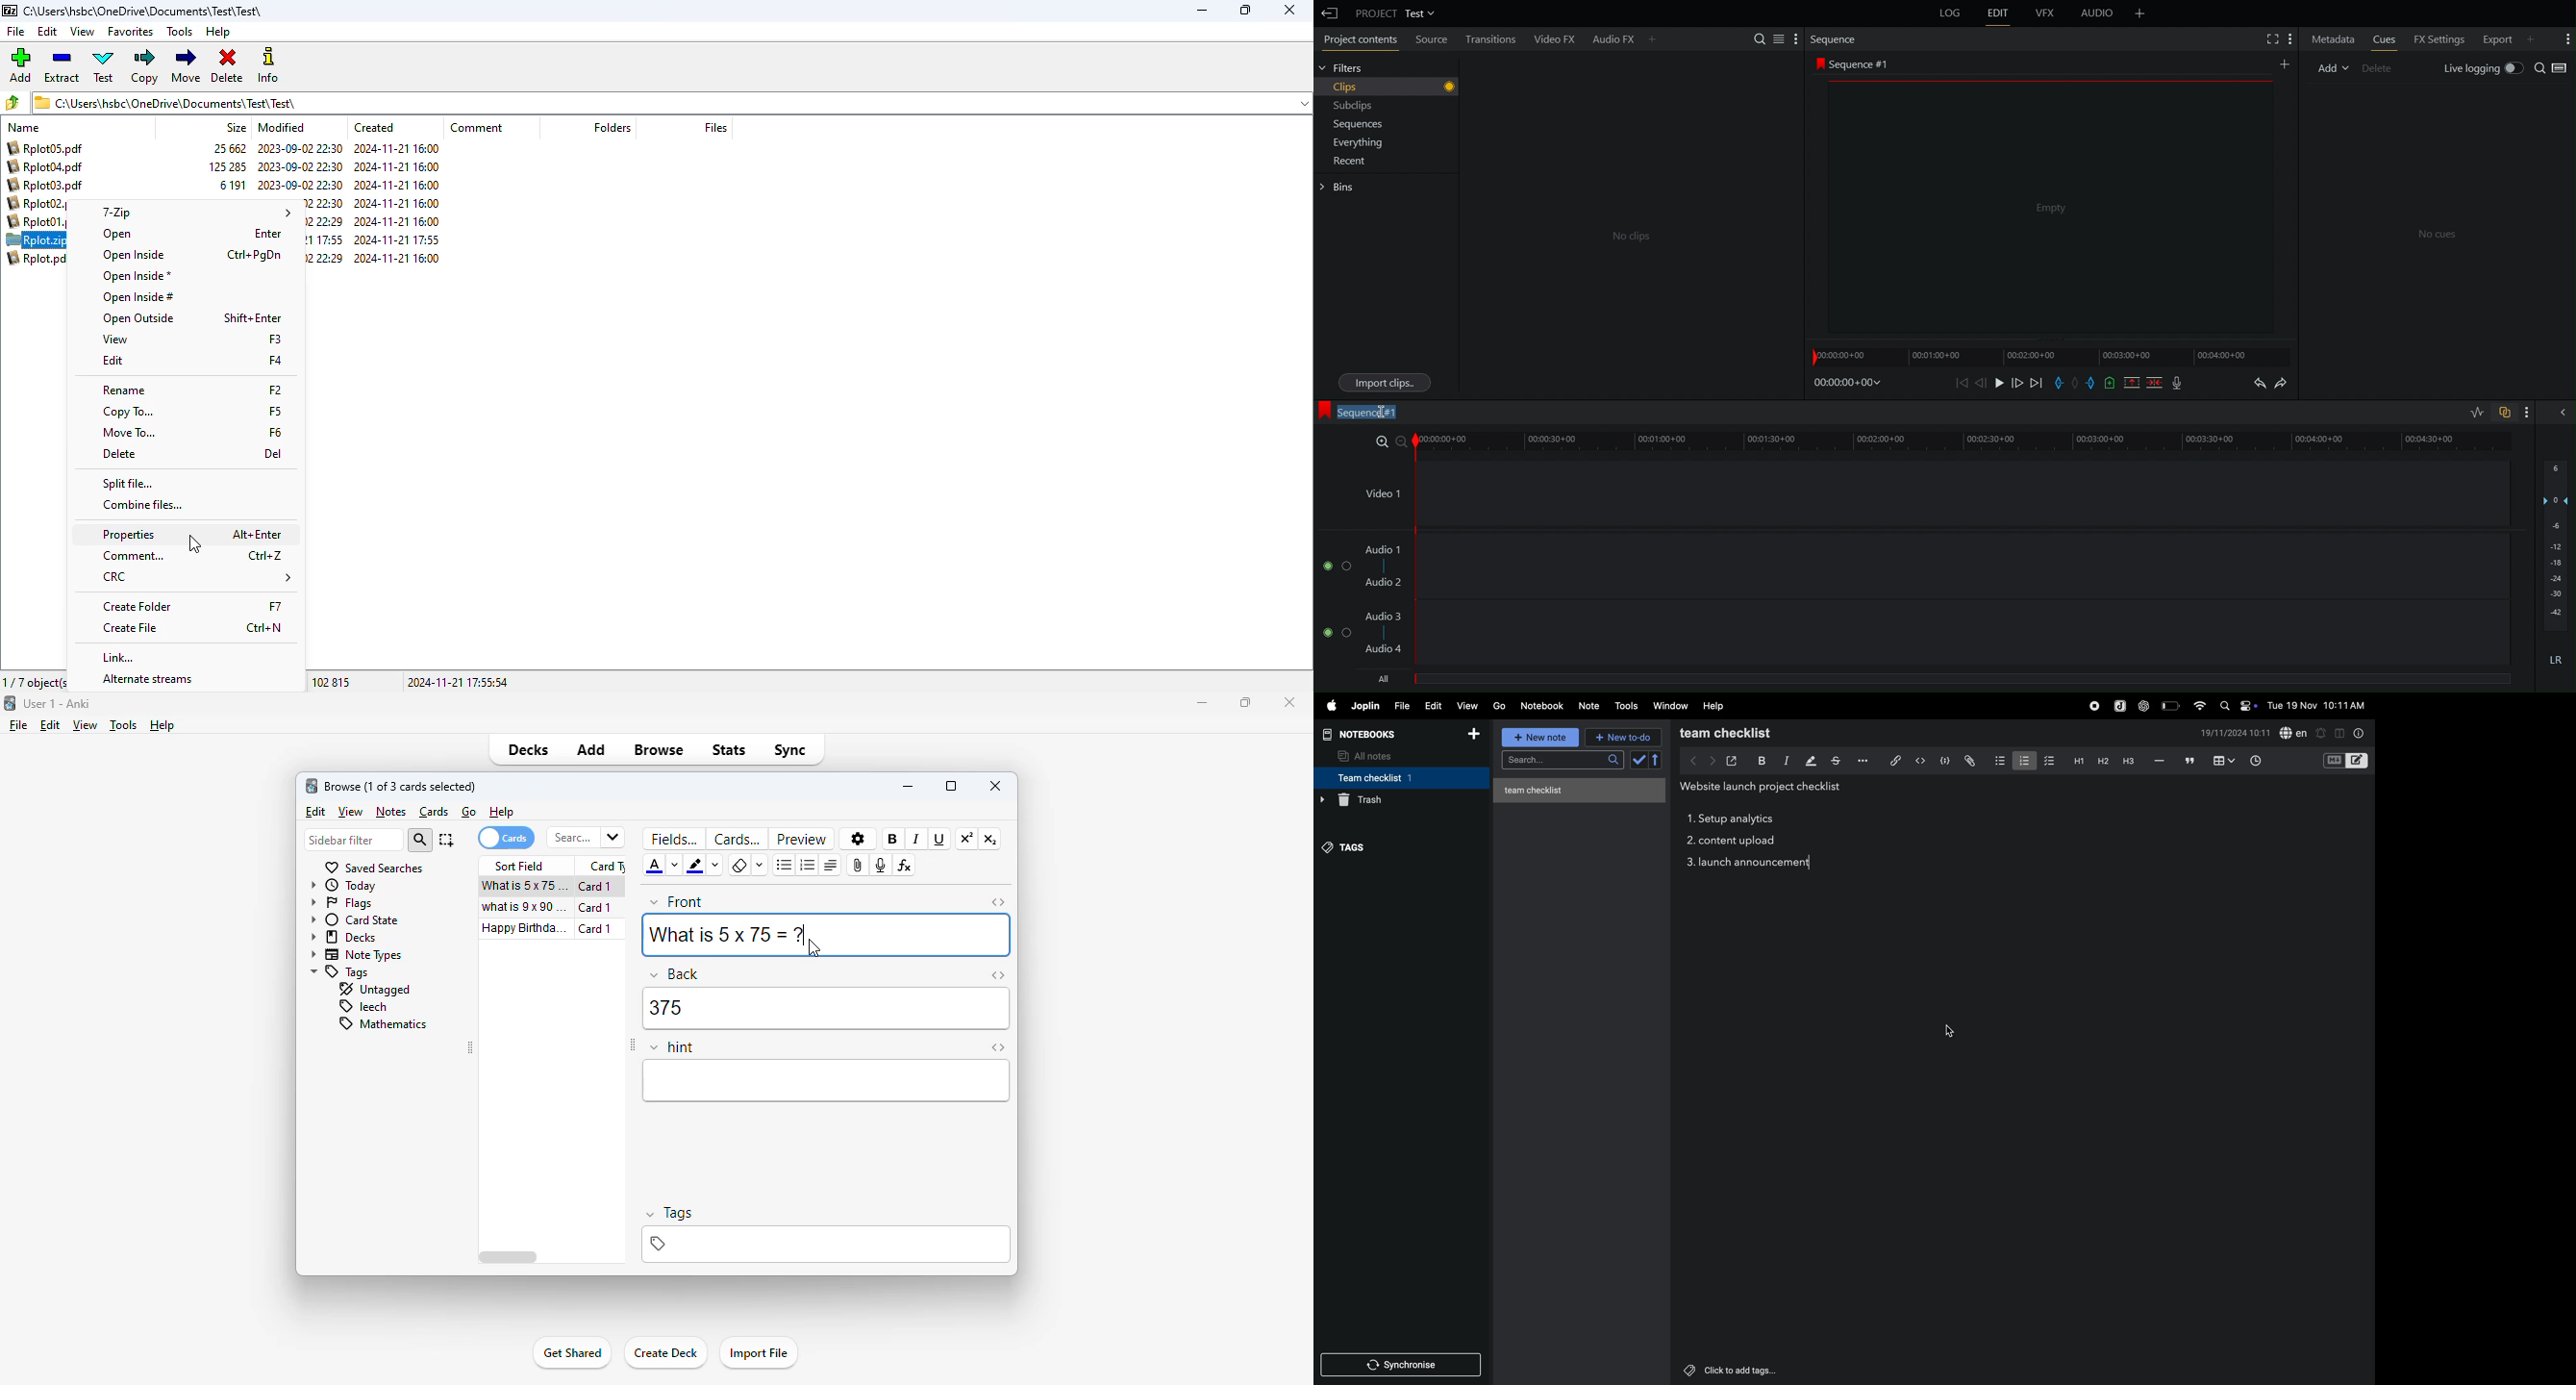 The image size is (2576, 1400). What do you see at coordinates (276, 361) in the screenshot?
I see `F4` at bounding box center [276, 361].